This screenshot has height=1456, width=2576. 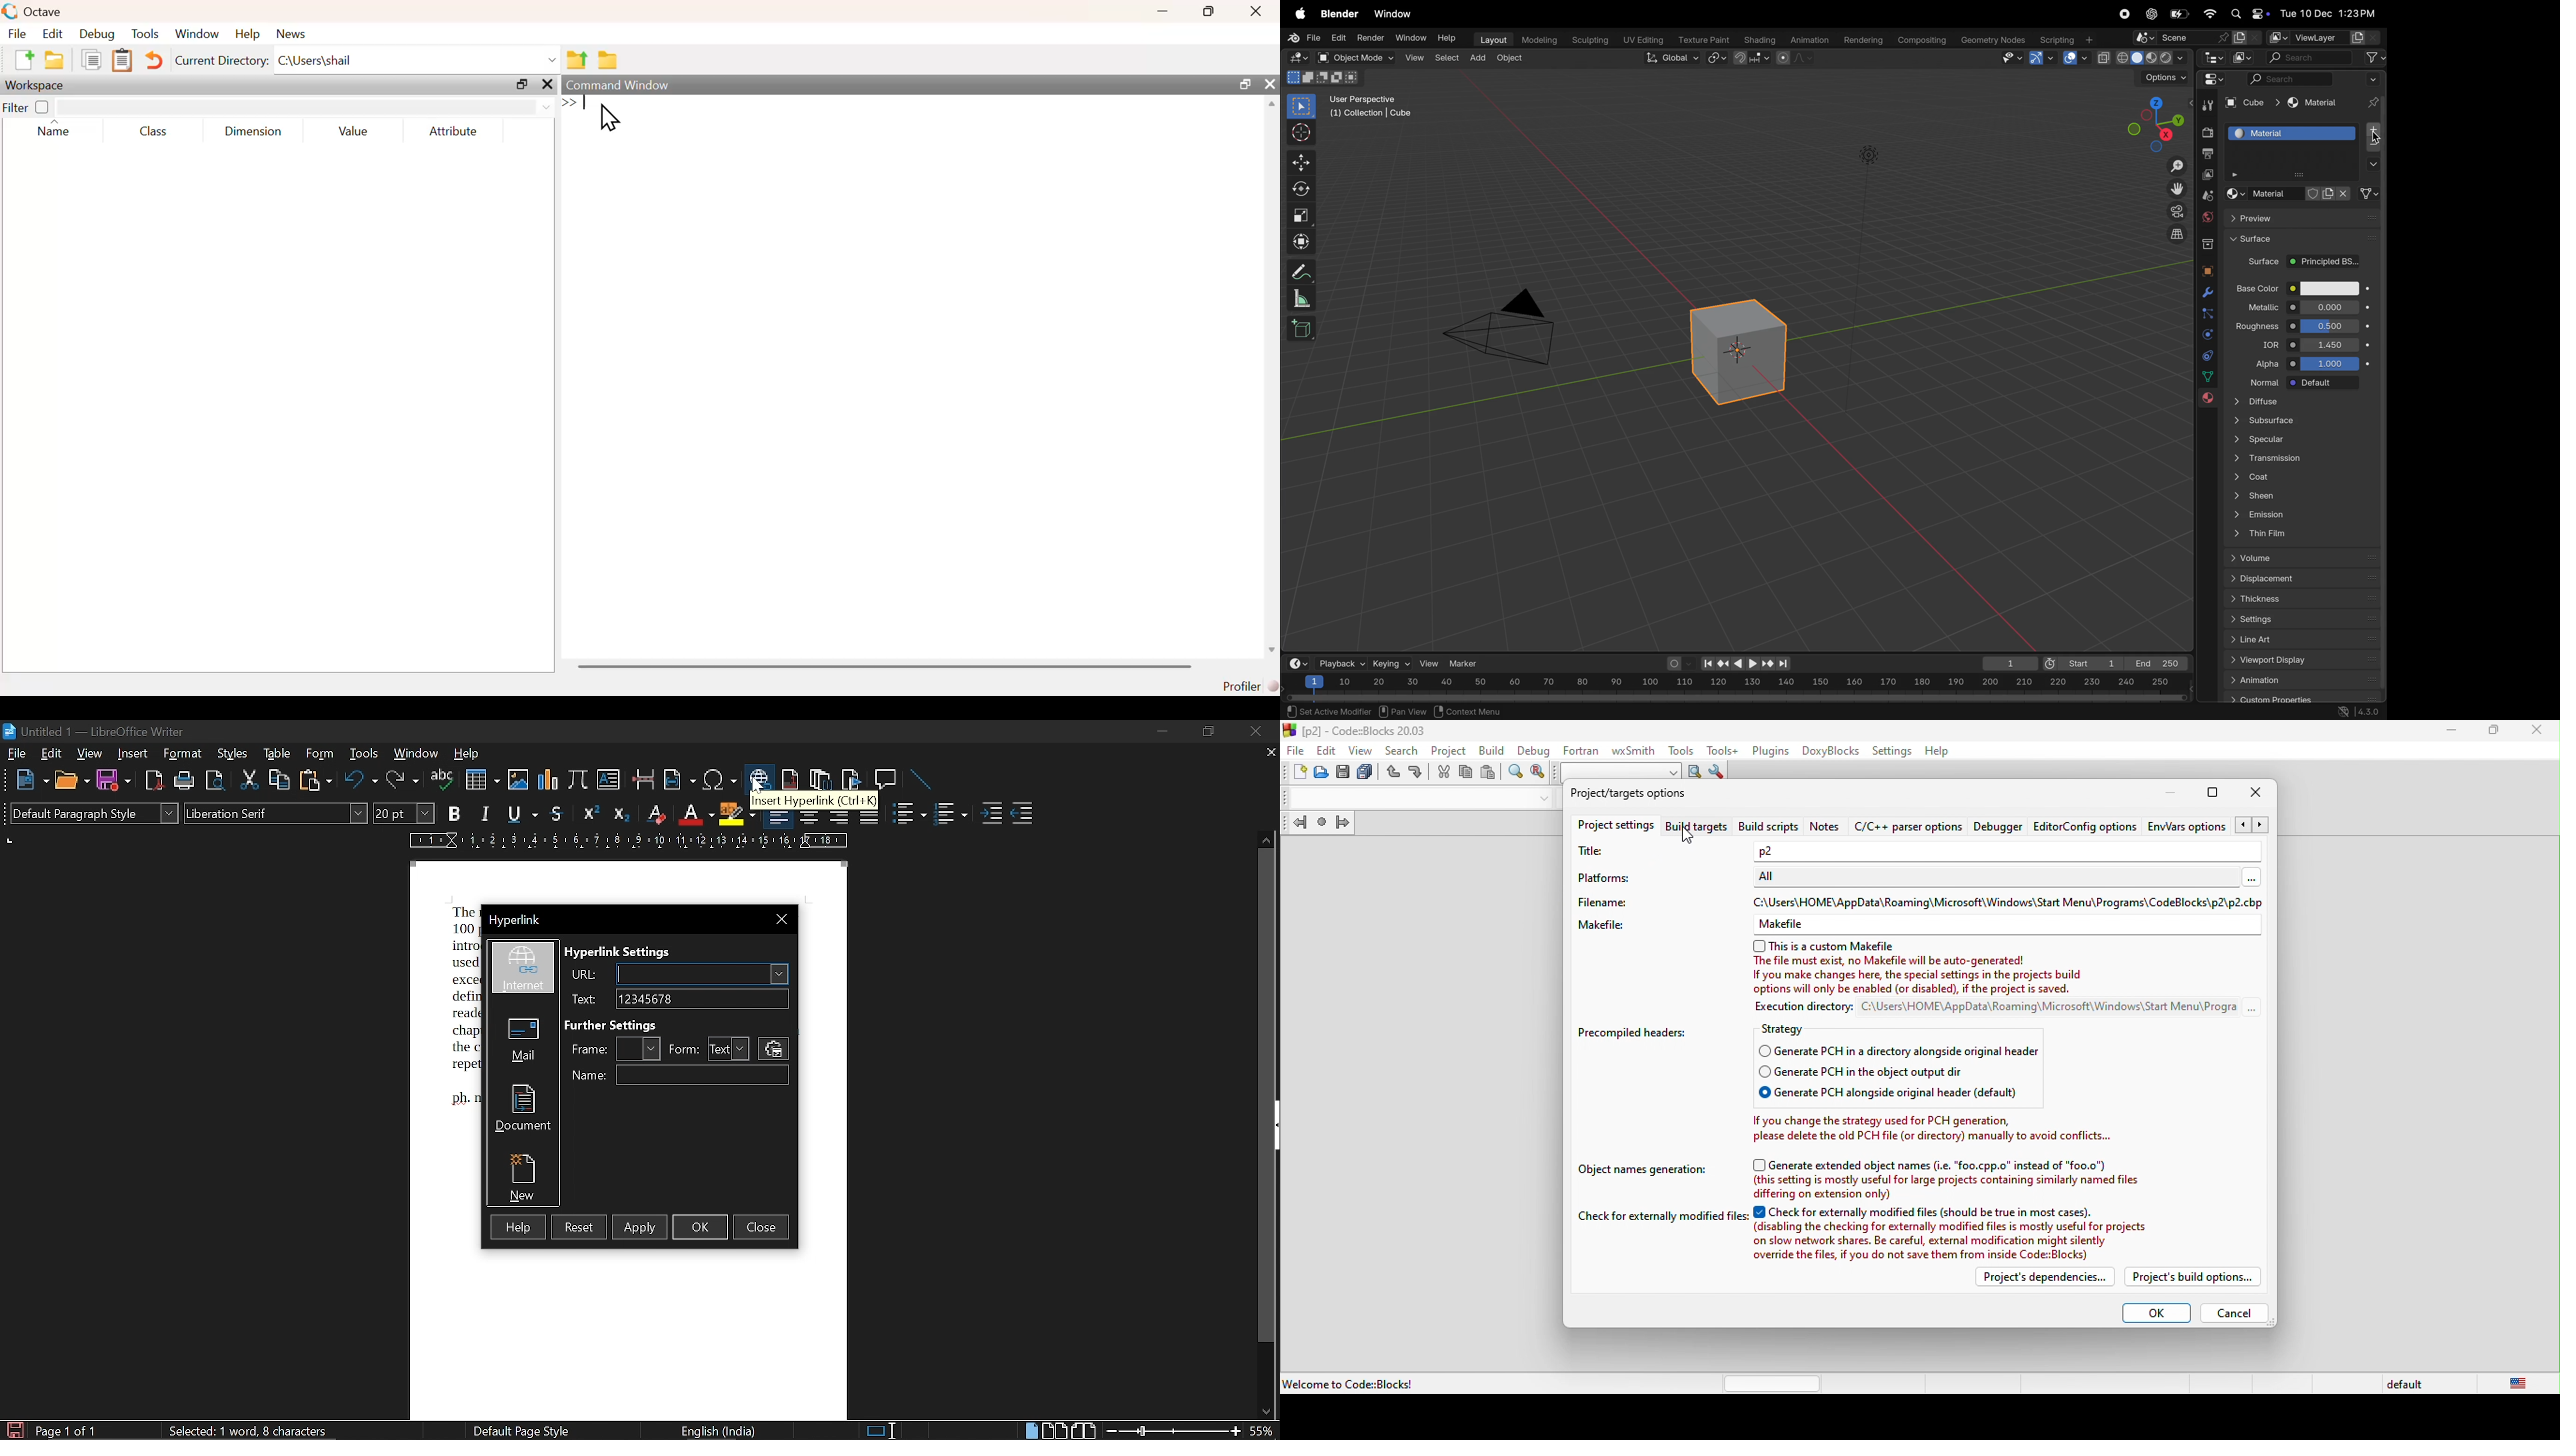 I want to click on view, so click(x=90, y=755).